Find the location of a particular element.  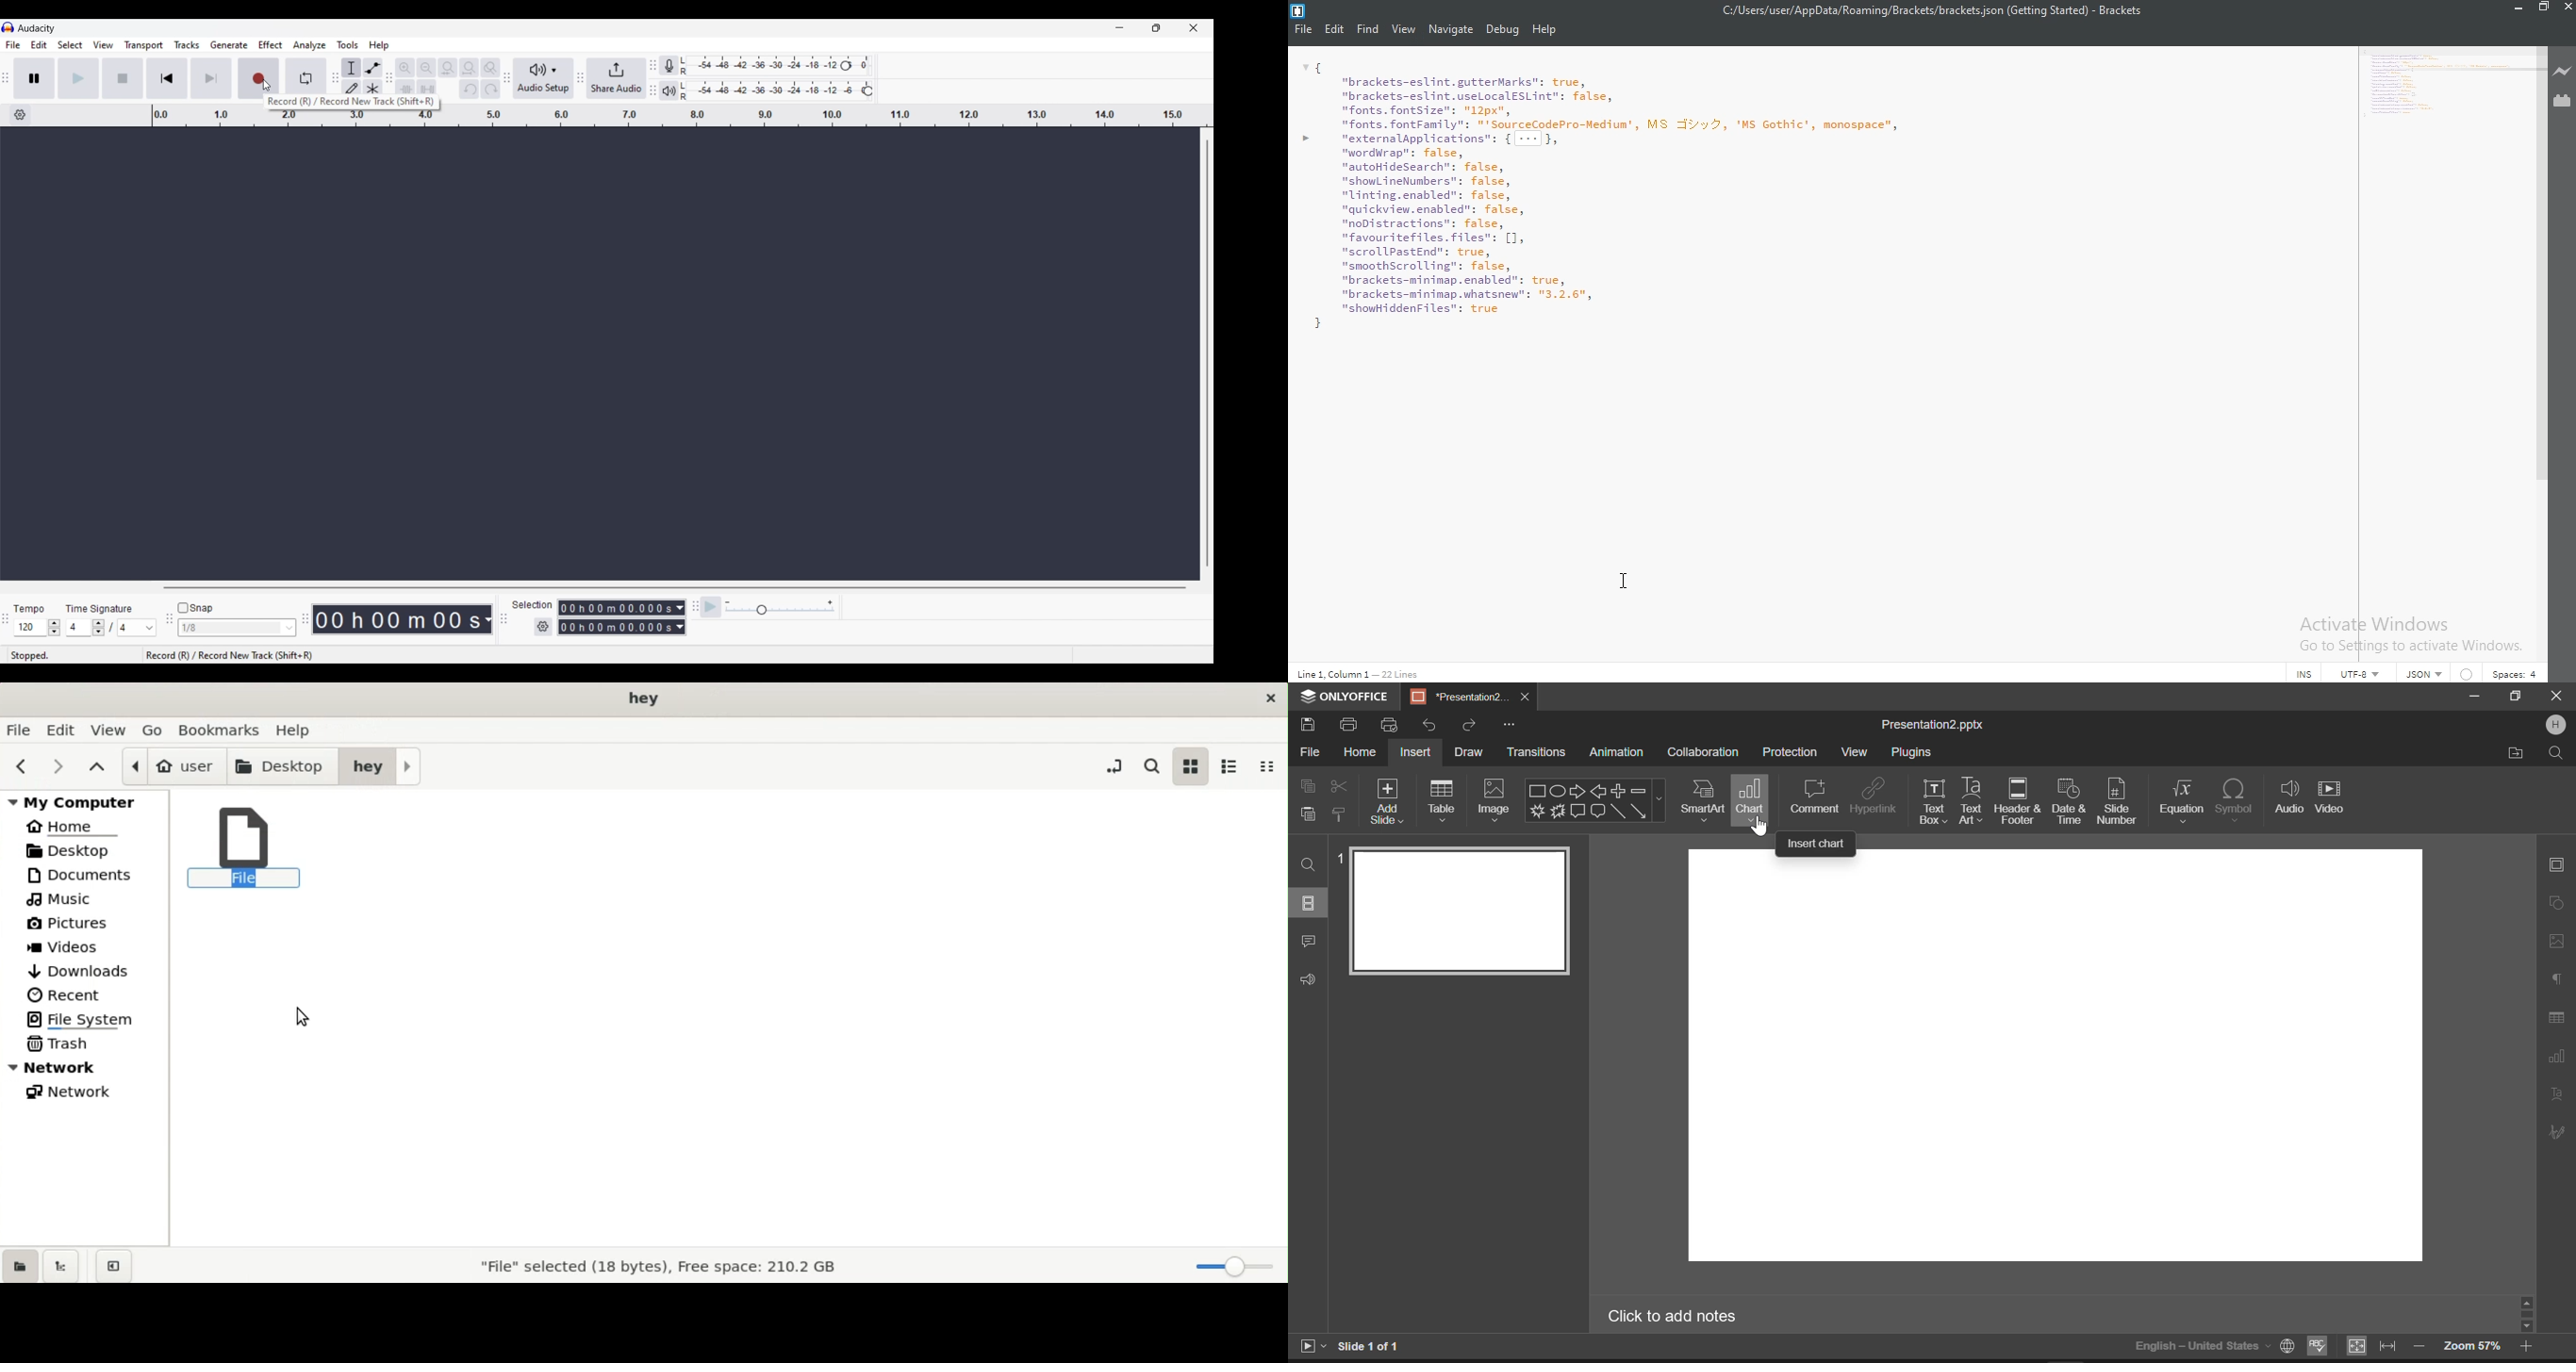

Ellipse is located at coordinates (1557, 790).